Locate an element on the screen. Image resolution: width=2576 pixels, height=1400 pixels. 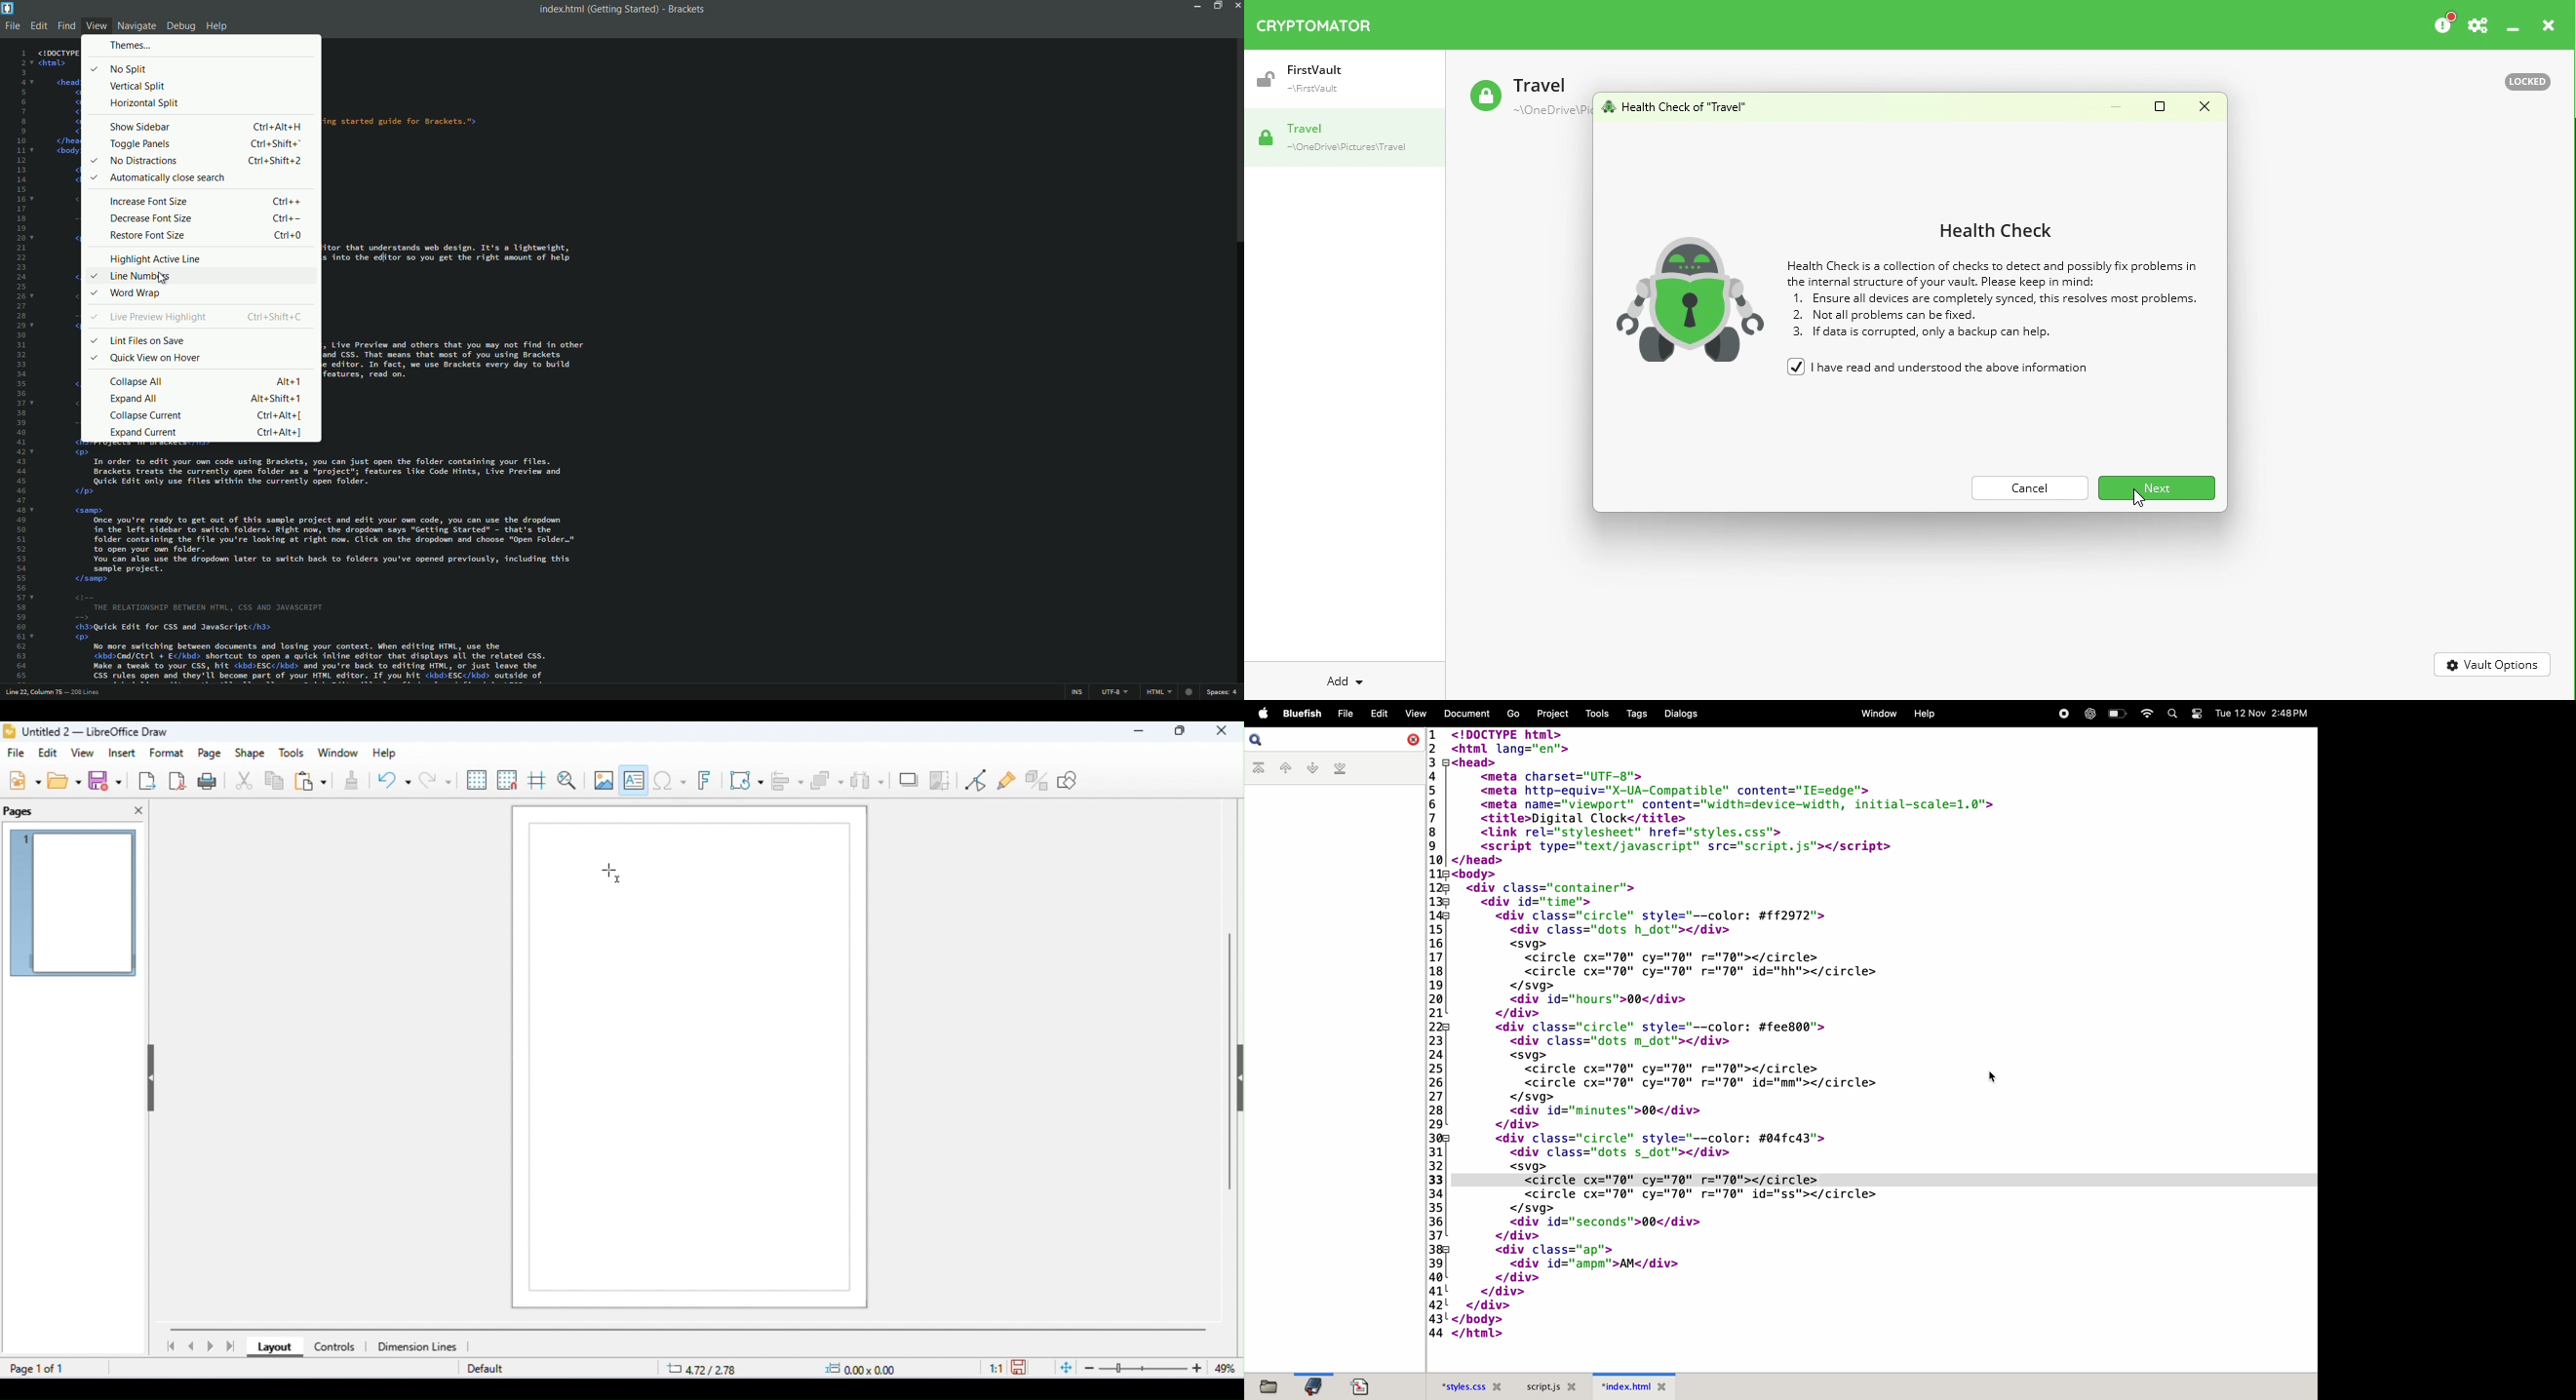
clone is located at coordinates (350, 782).